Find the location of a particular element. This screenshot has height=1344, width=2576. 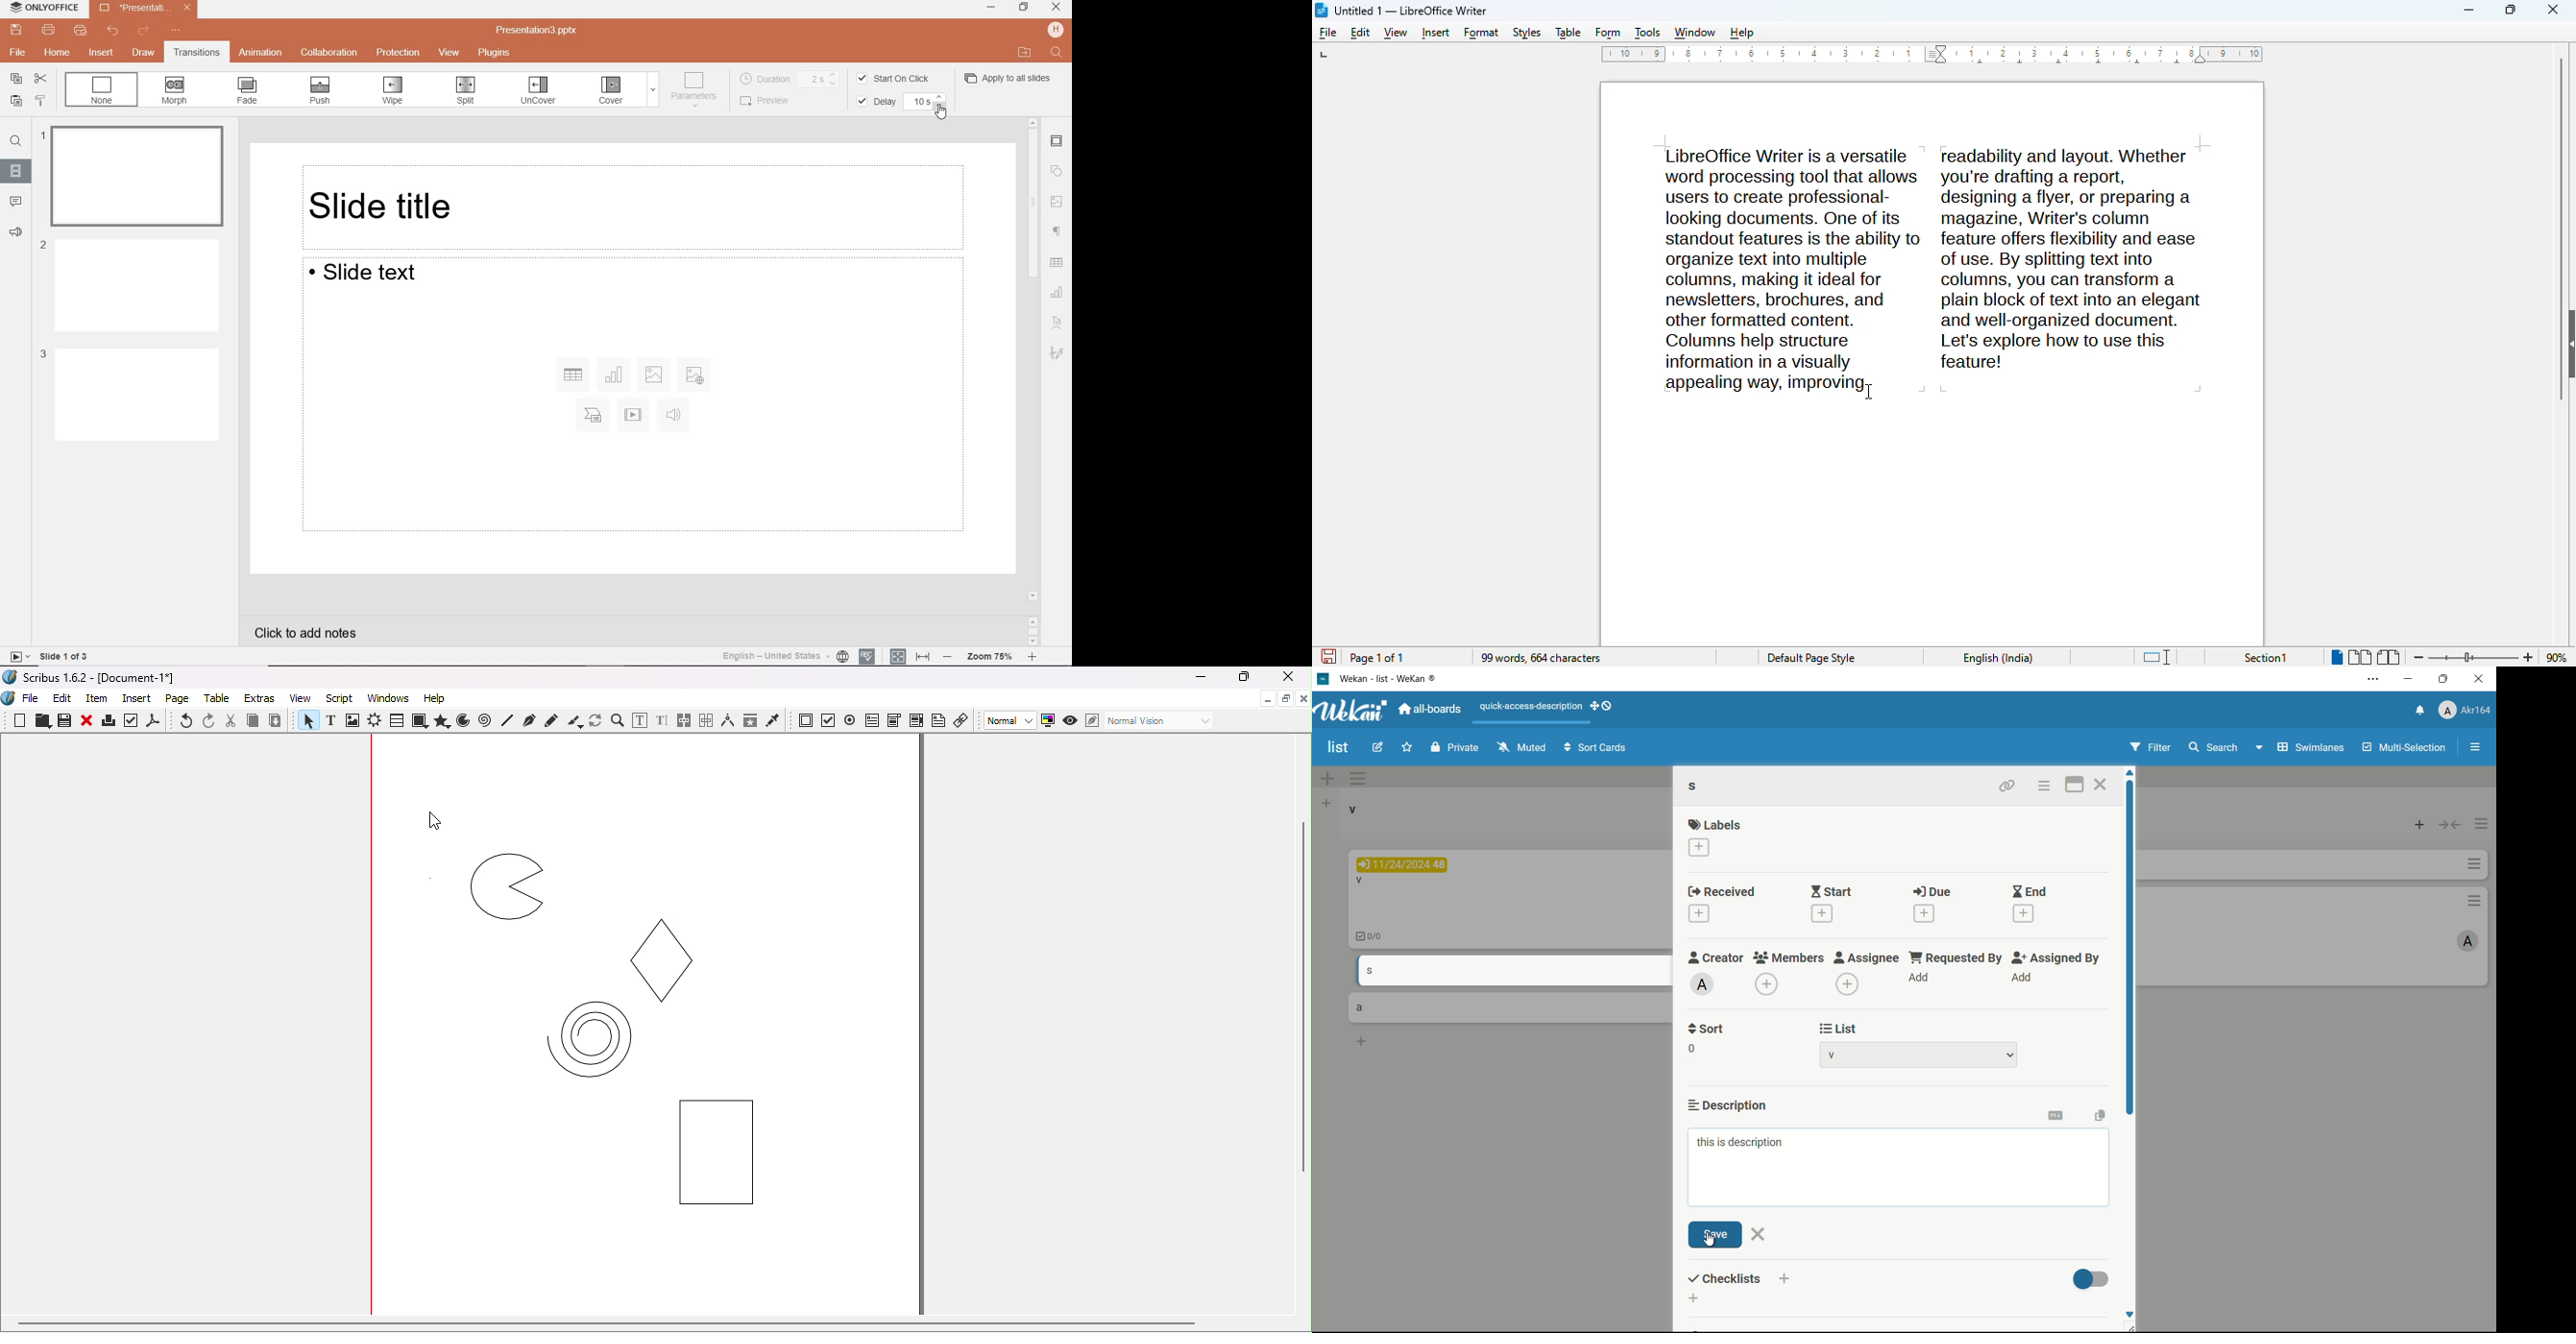

due is located at coordinates (1932, 892).